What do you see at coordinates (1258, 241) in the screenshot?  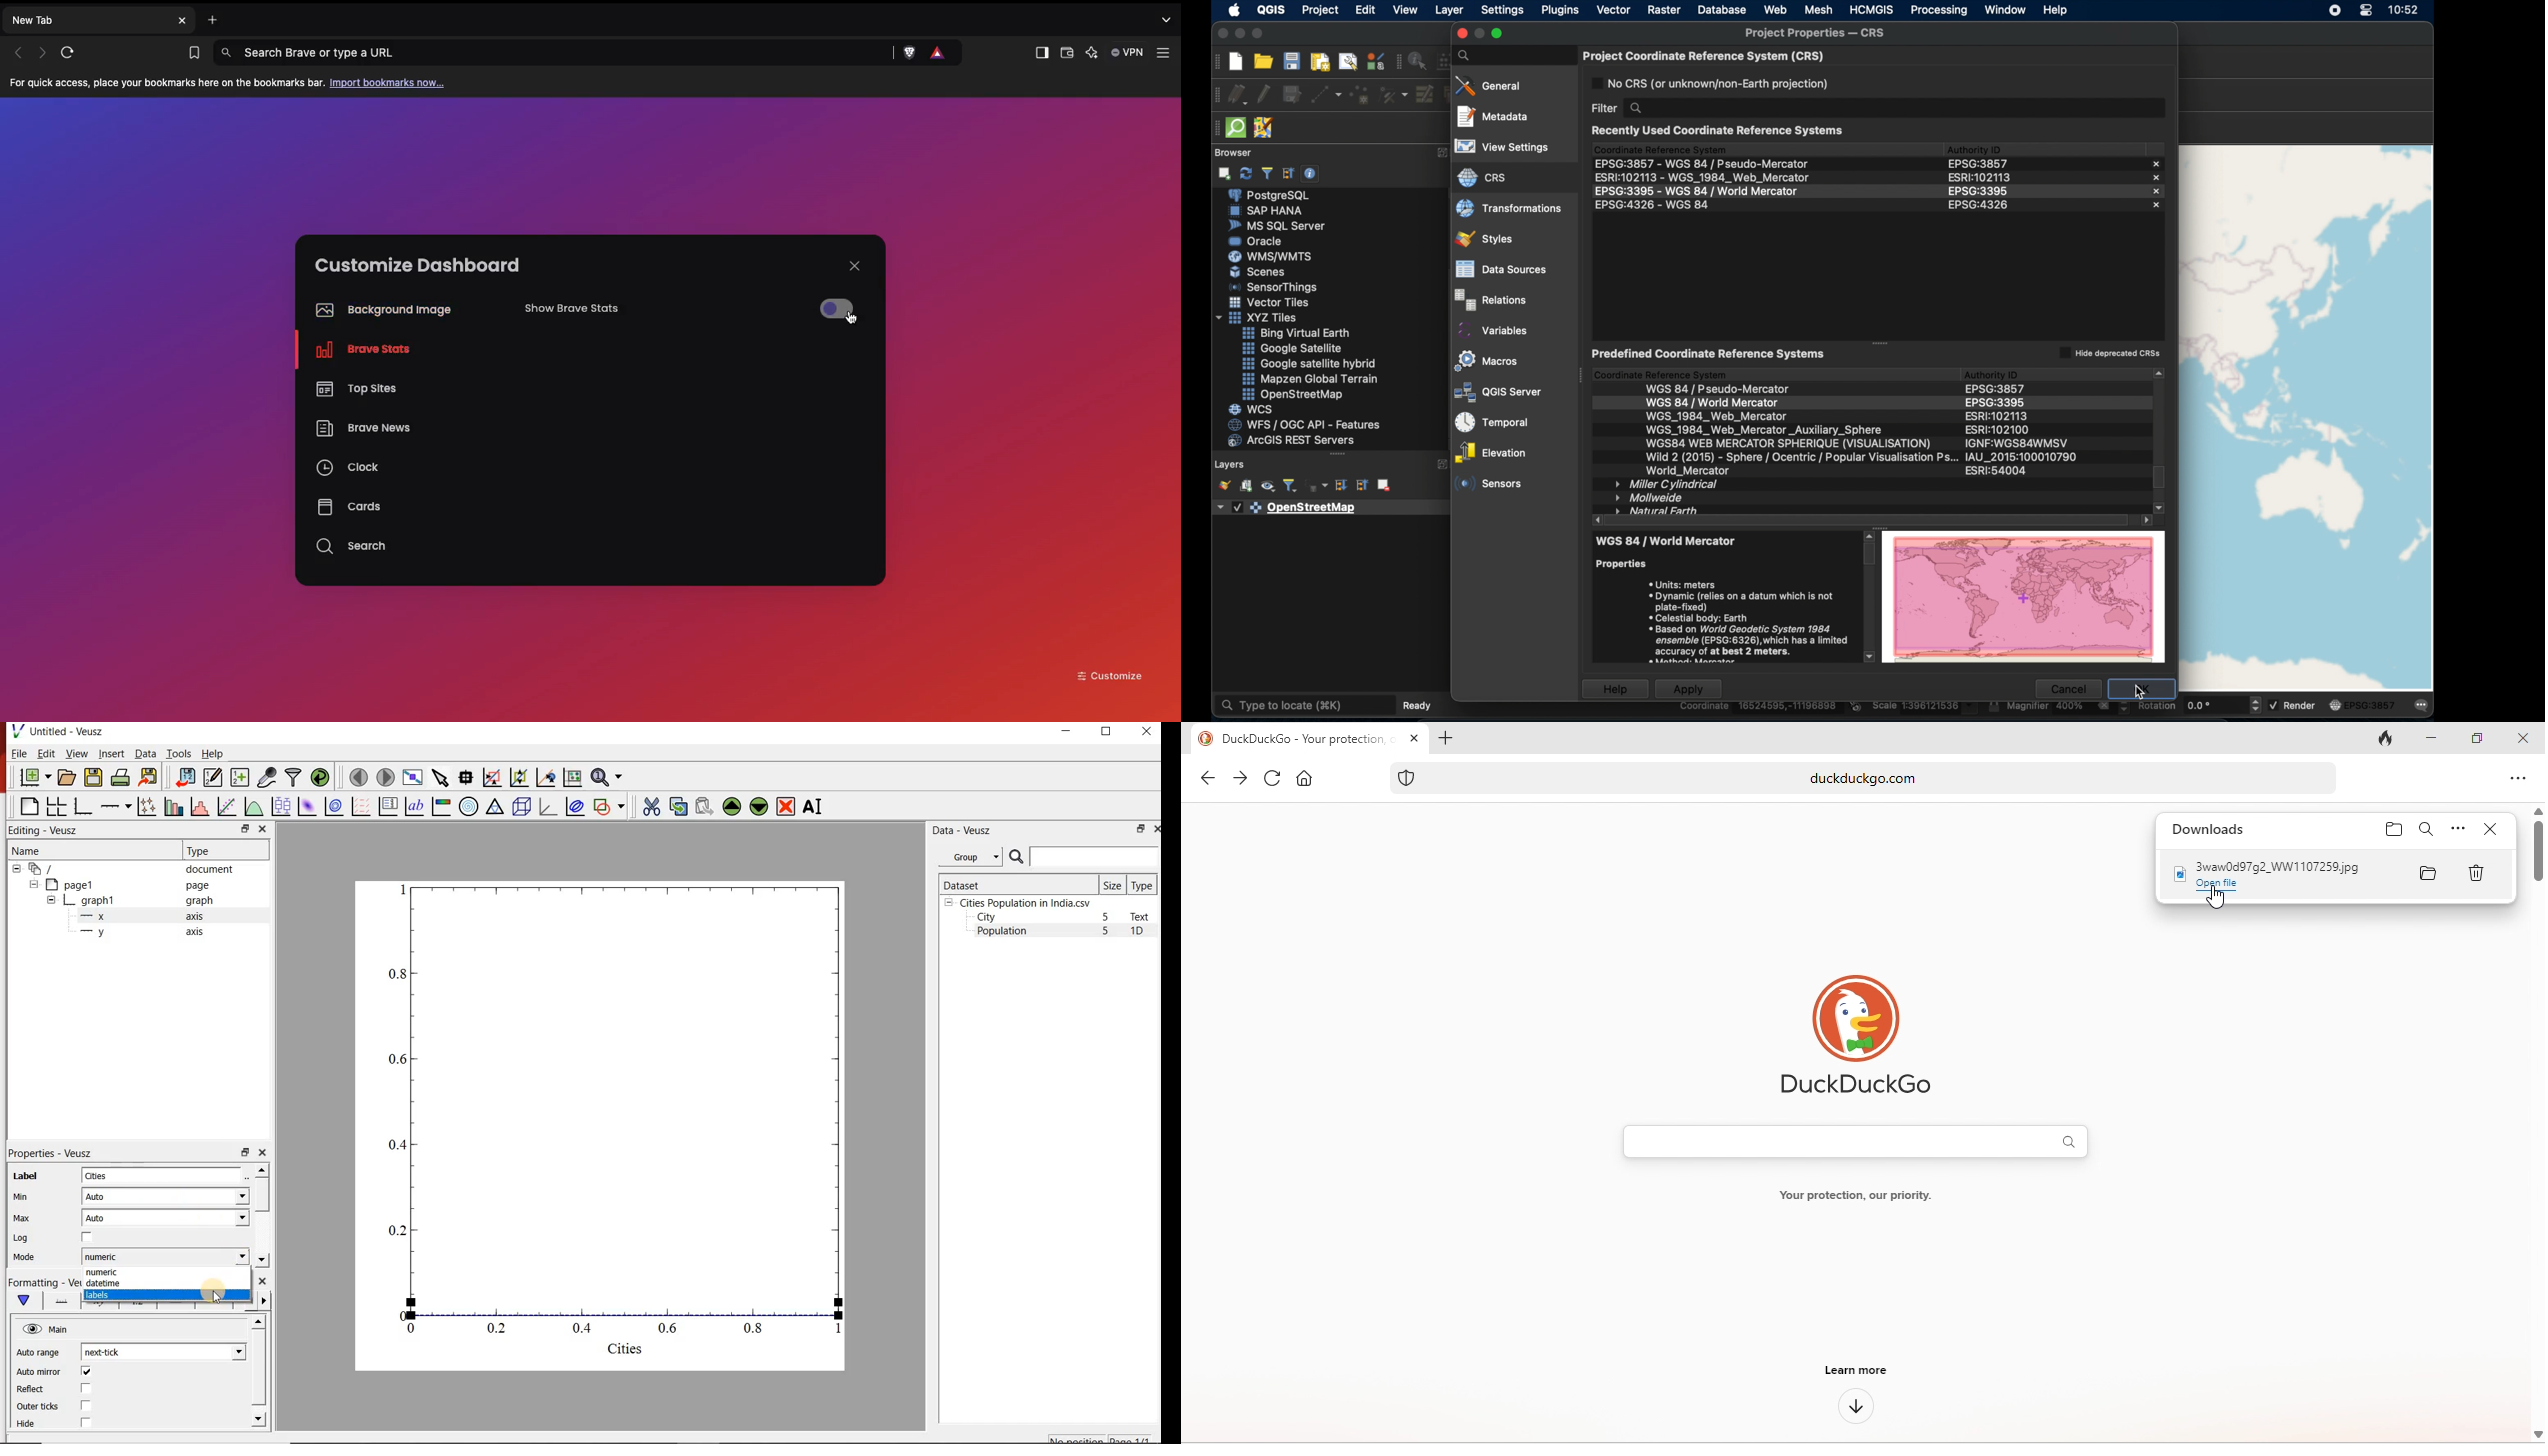 I see `oracle` at bounding box center [1258, 241].